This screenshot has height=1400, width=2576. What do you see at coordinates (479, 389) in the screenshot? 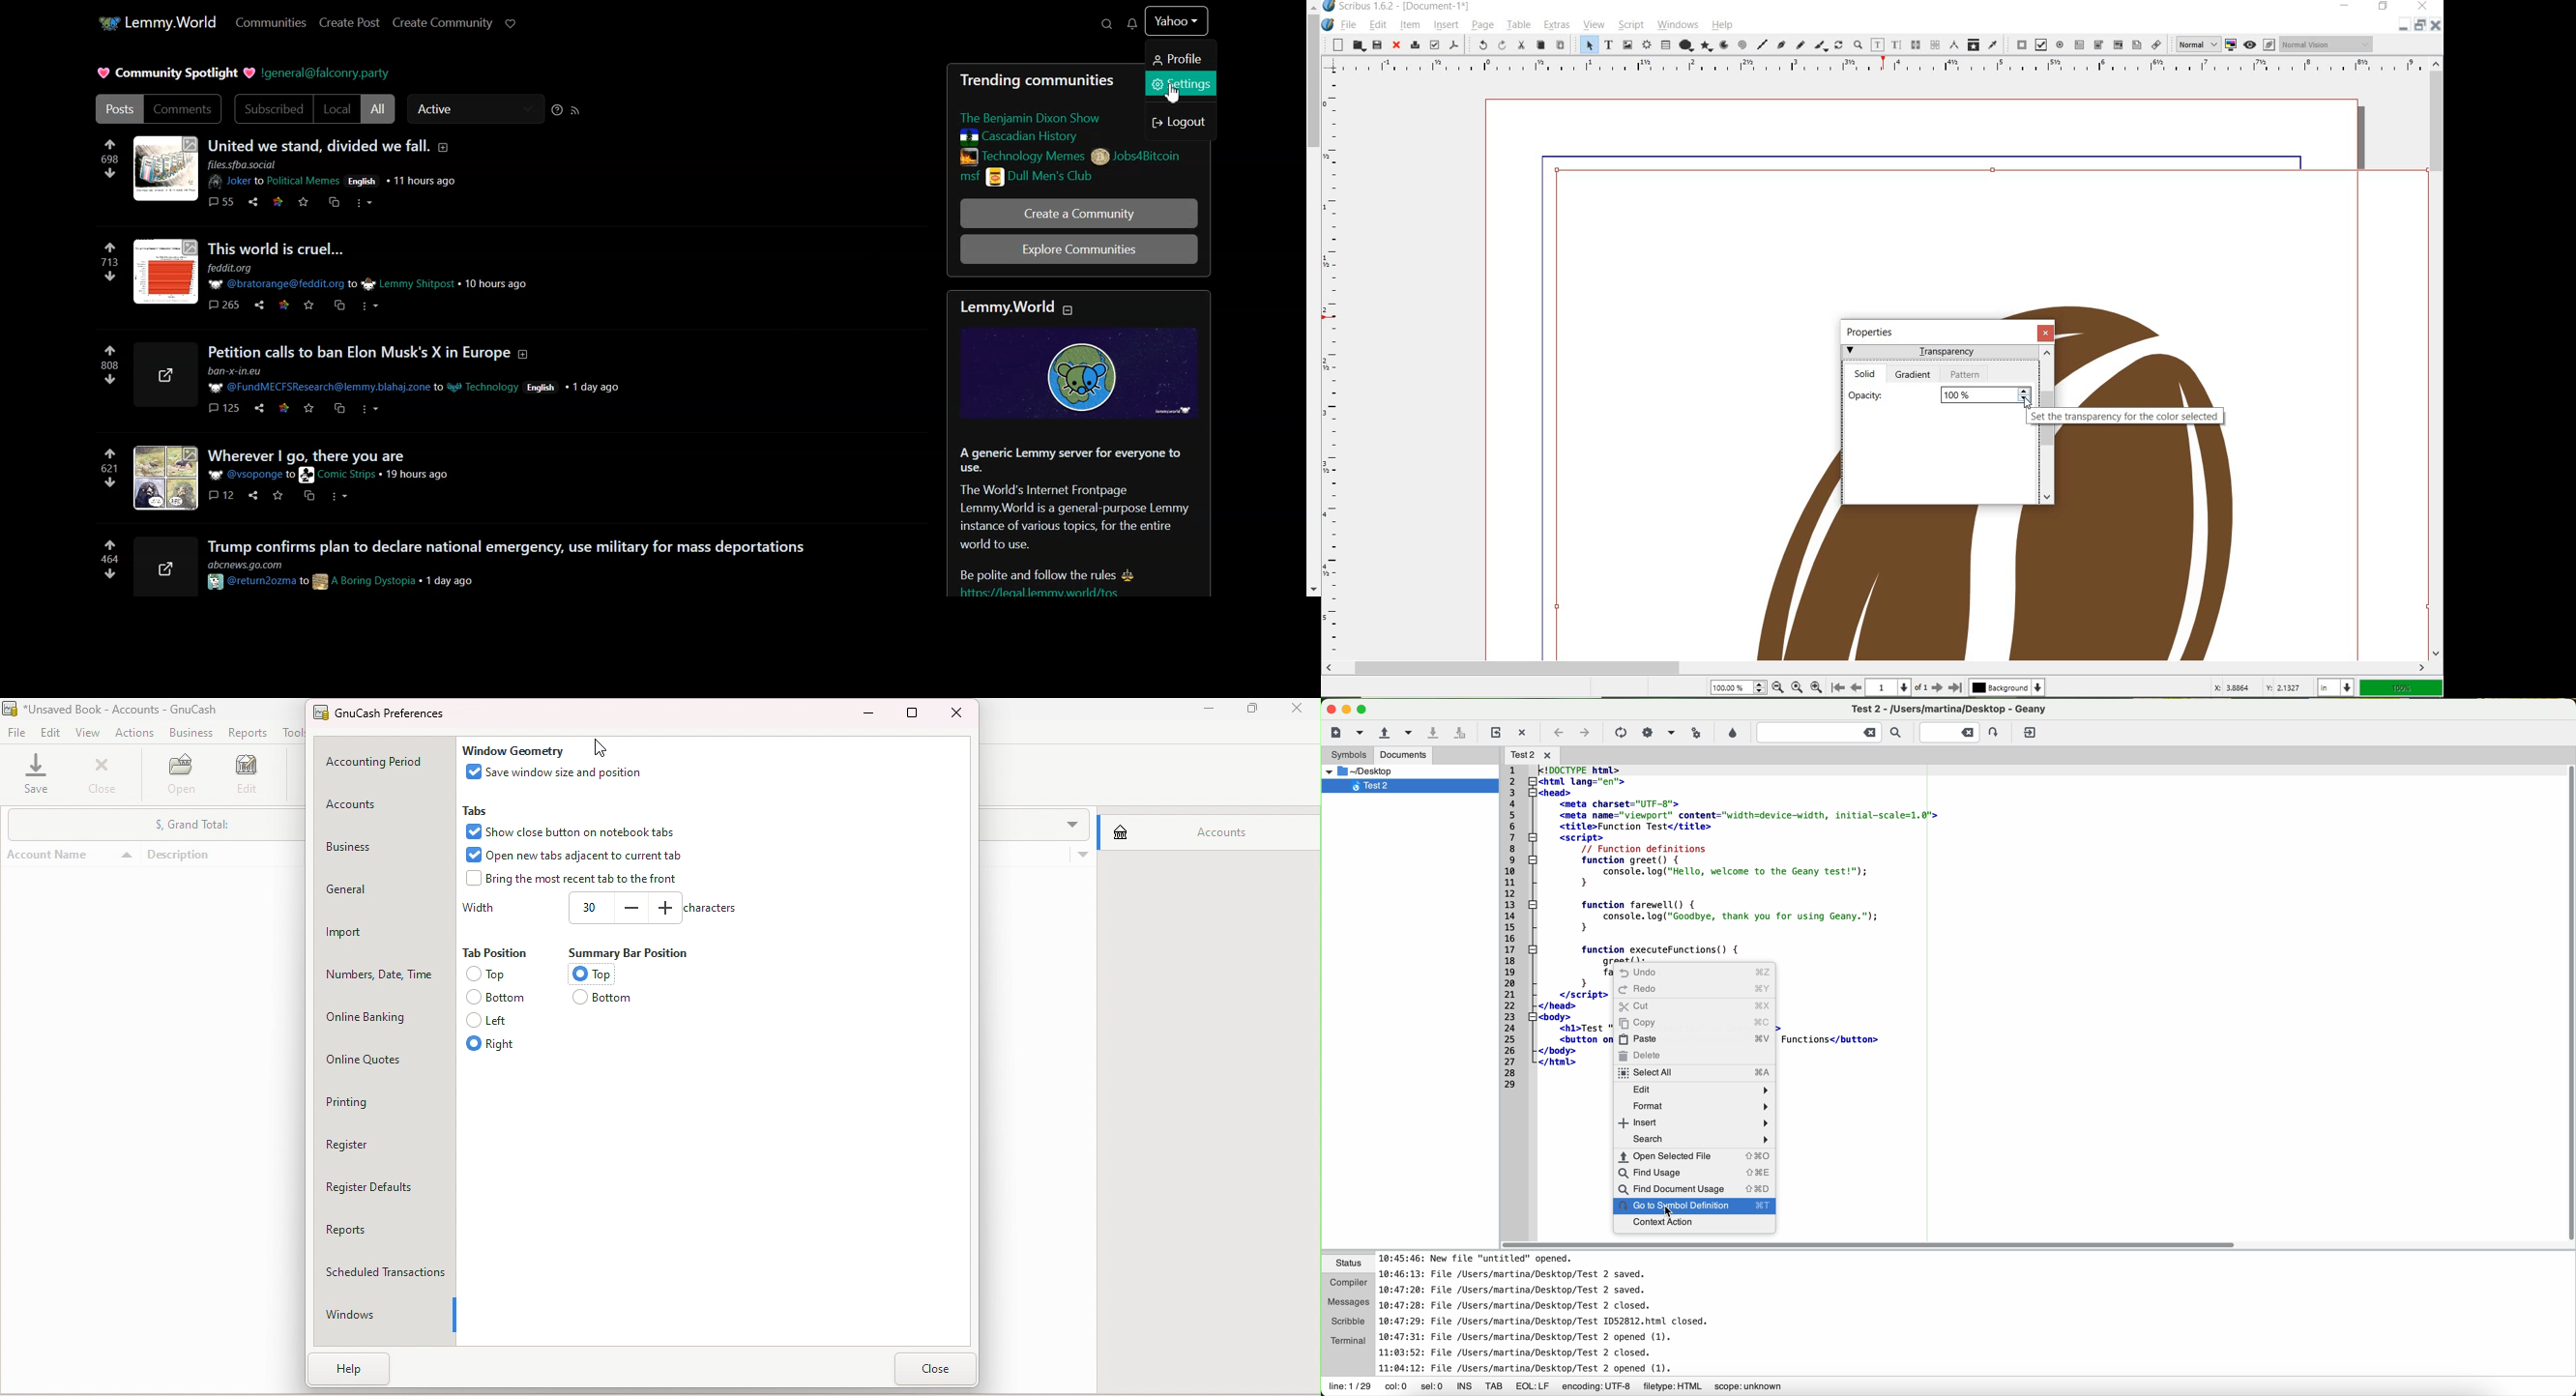
I see `Technology` at bounding box center [479, 389].